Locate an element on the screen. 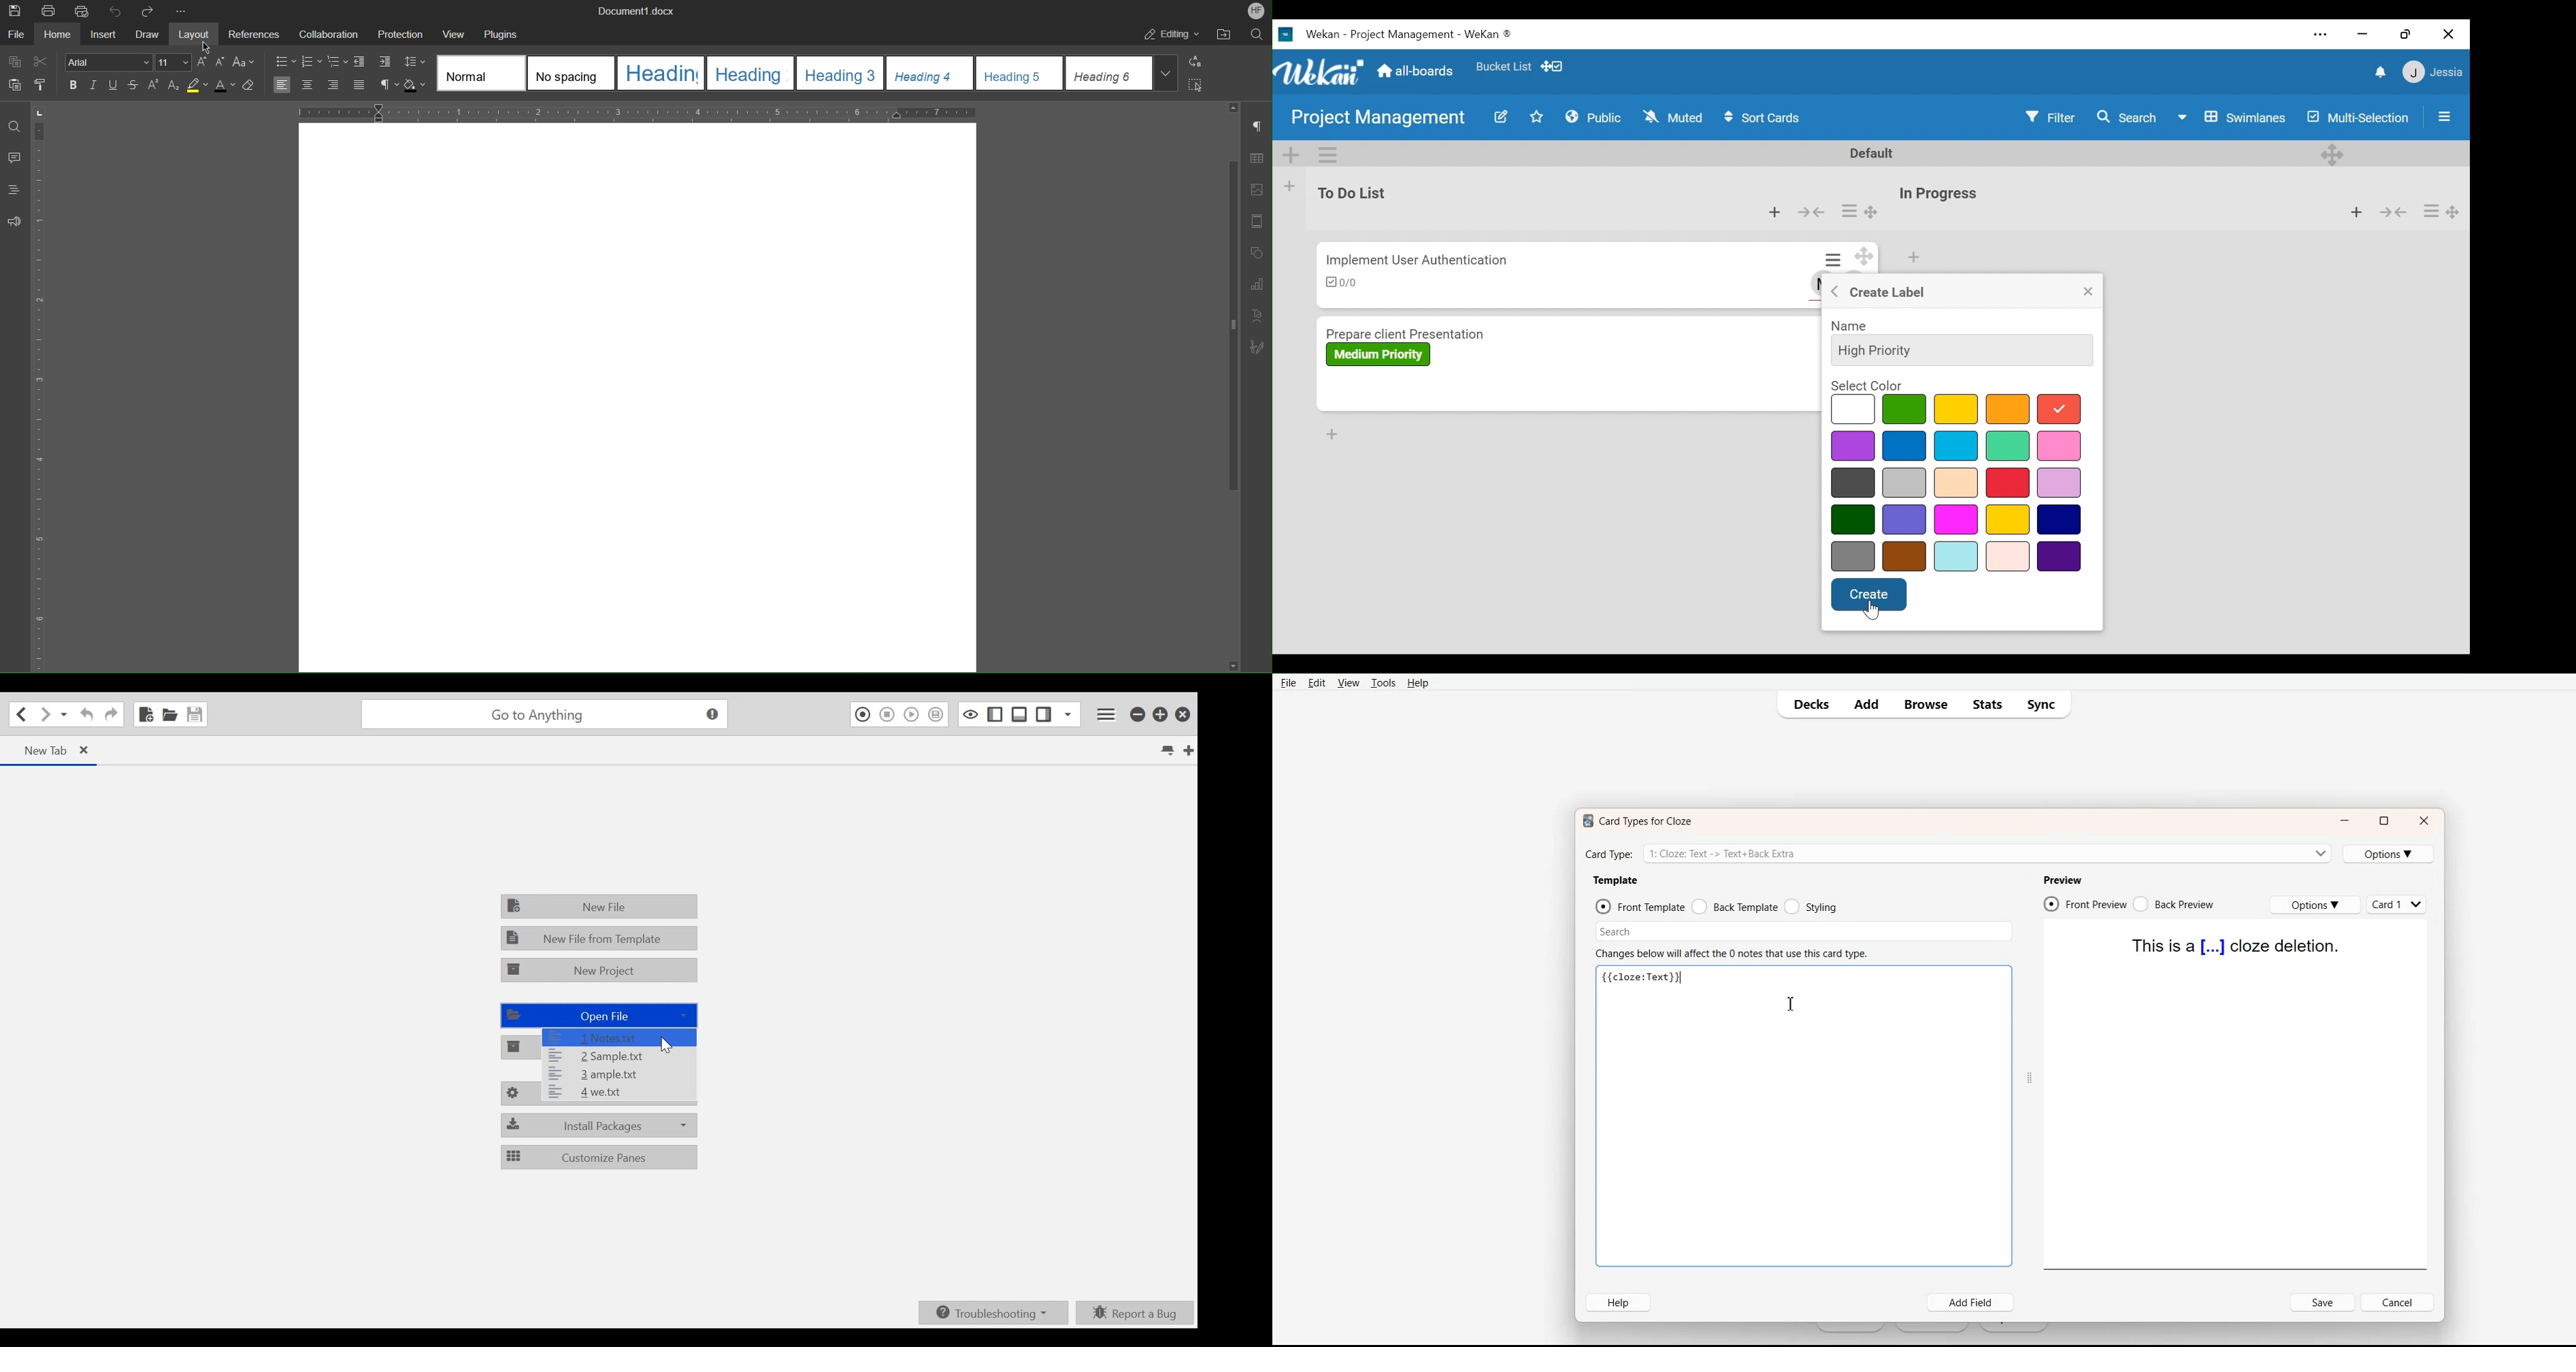 Image resolution: width=2576 pixels, height=1372 pixels. Stats is located at coordinates (1987, 705).